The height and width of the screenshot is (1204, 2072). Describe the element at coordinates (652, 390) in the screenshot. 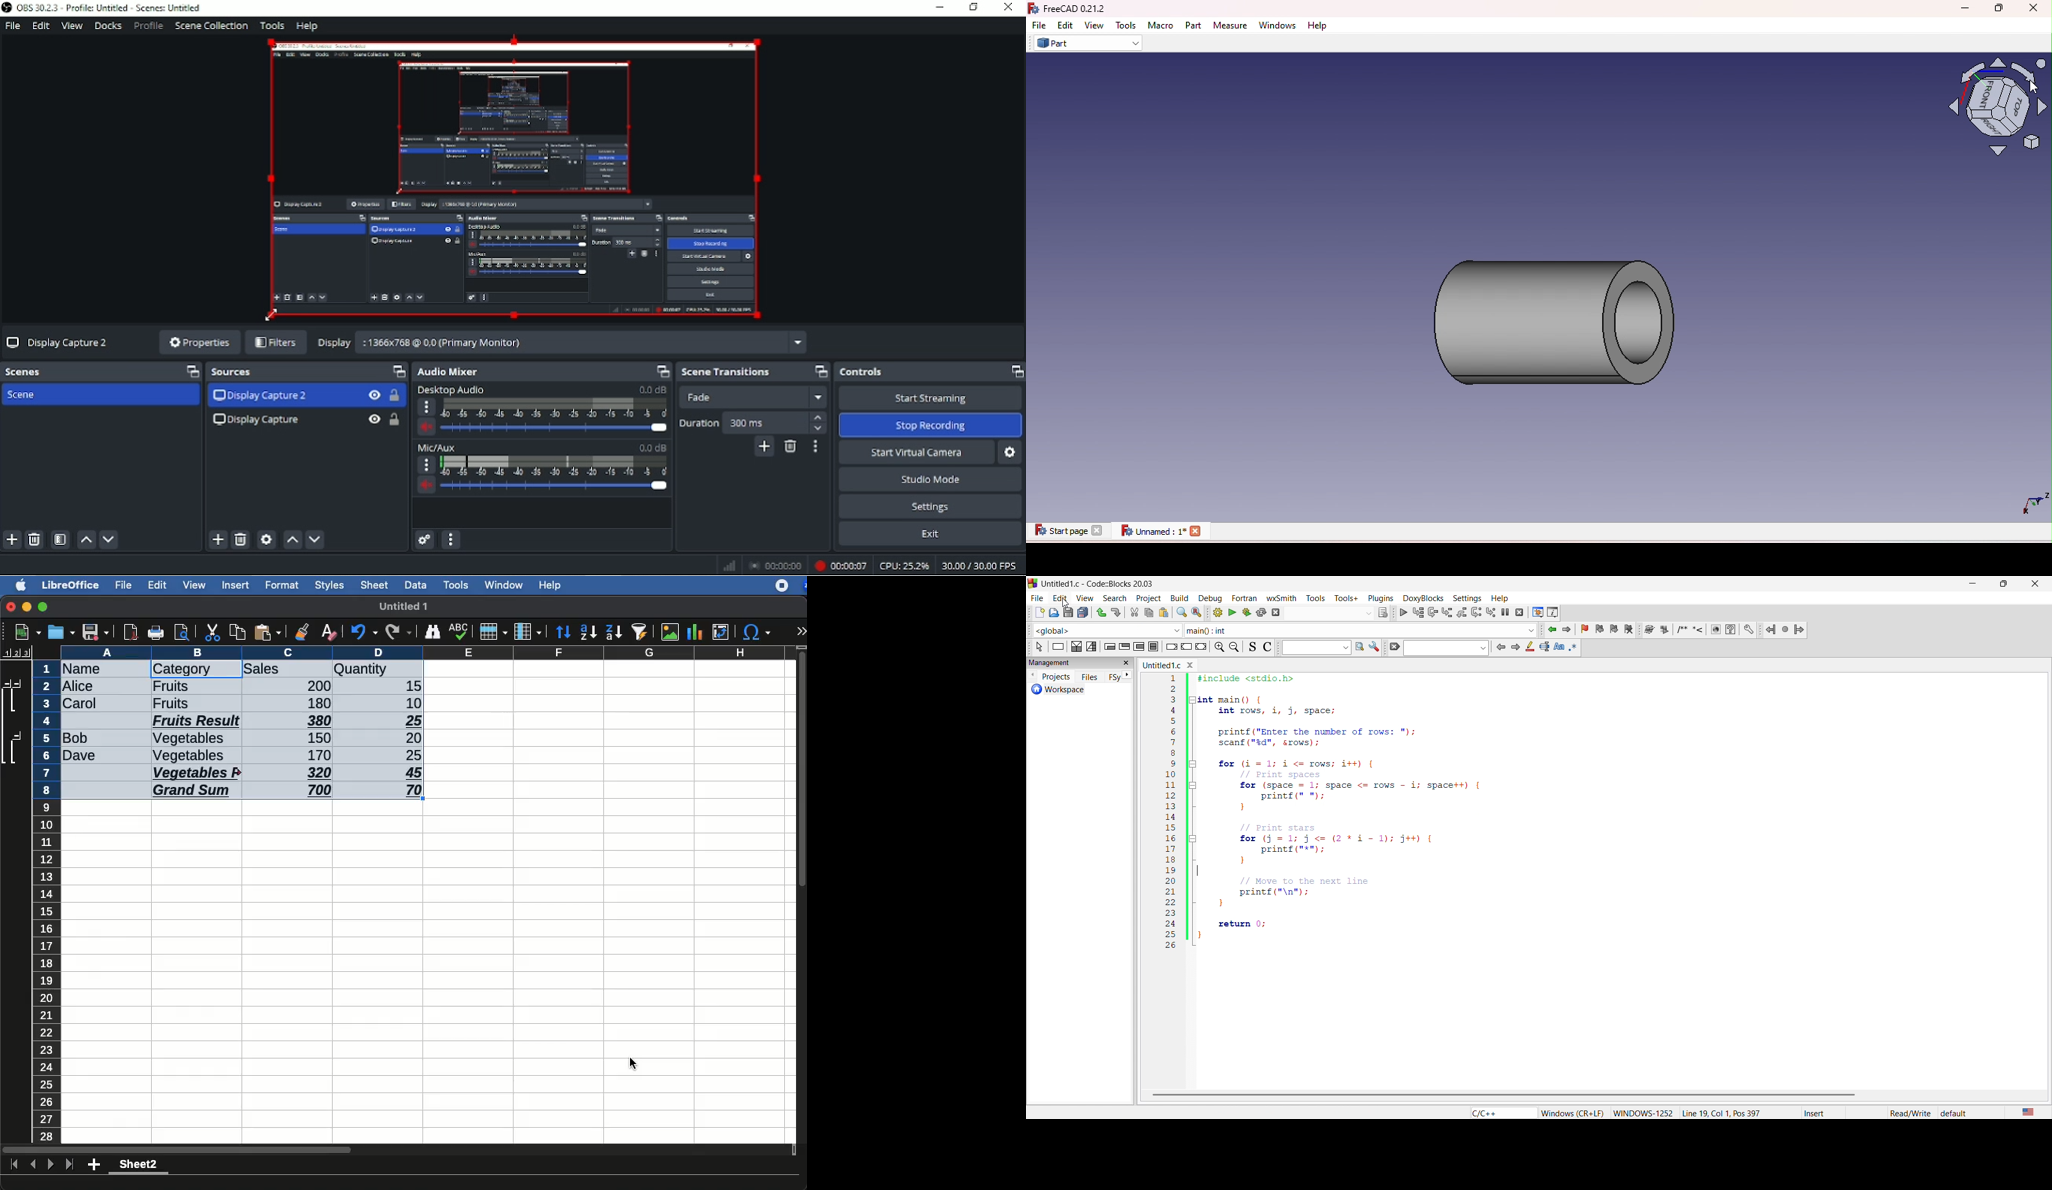

I see `0.0 dB` at that location.